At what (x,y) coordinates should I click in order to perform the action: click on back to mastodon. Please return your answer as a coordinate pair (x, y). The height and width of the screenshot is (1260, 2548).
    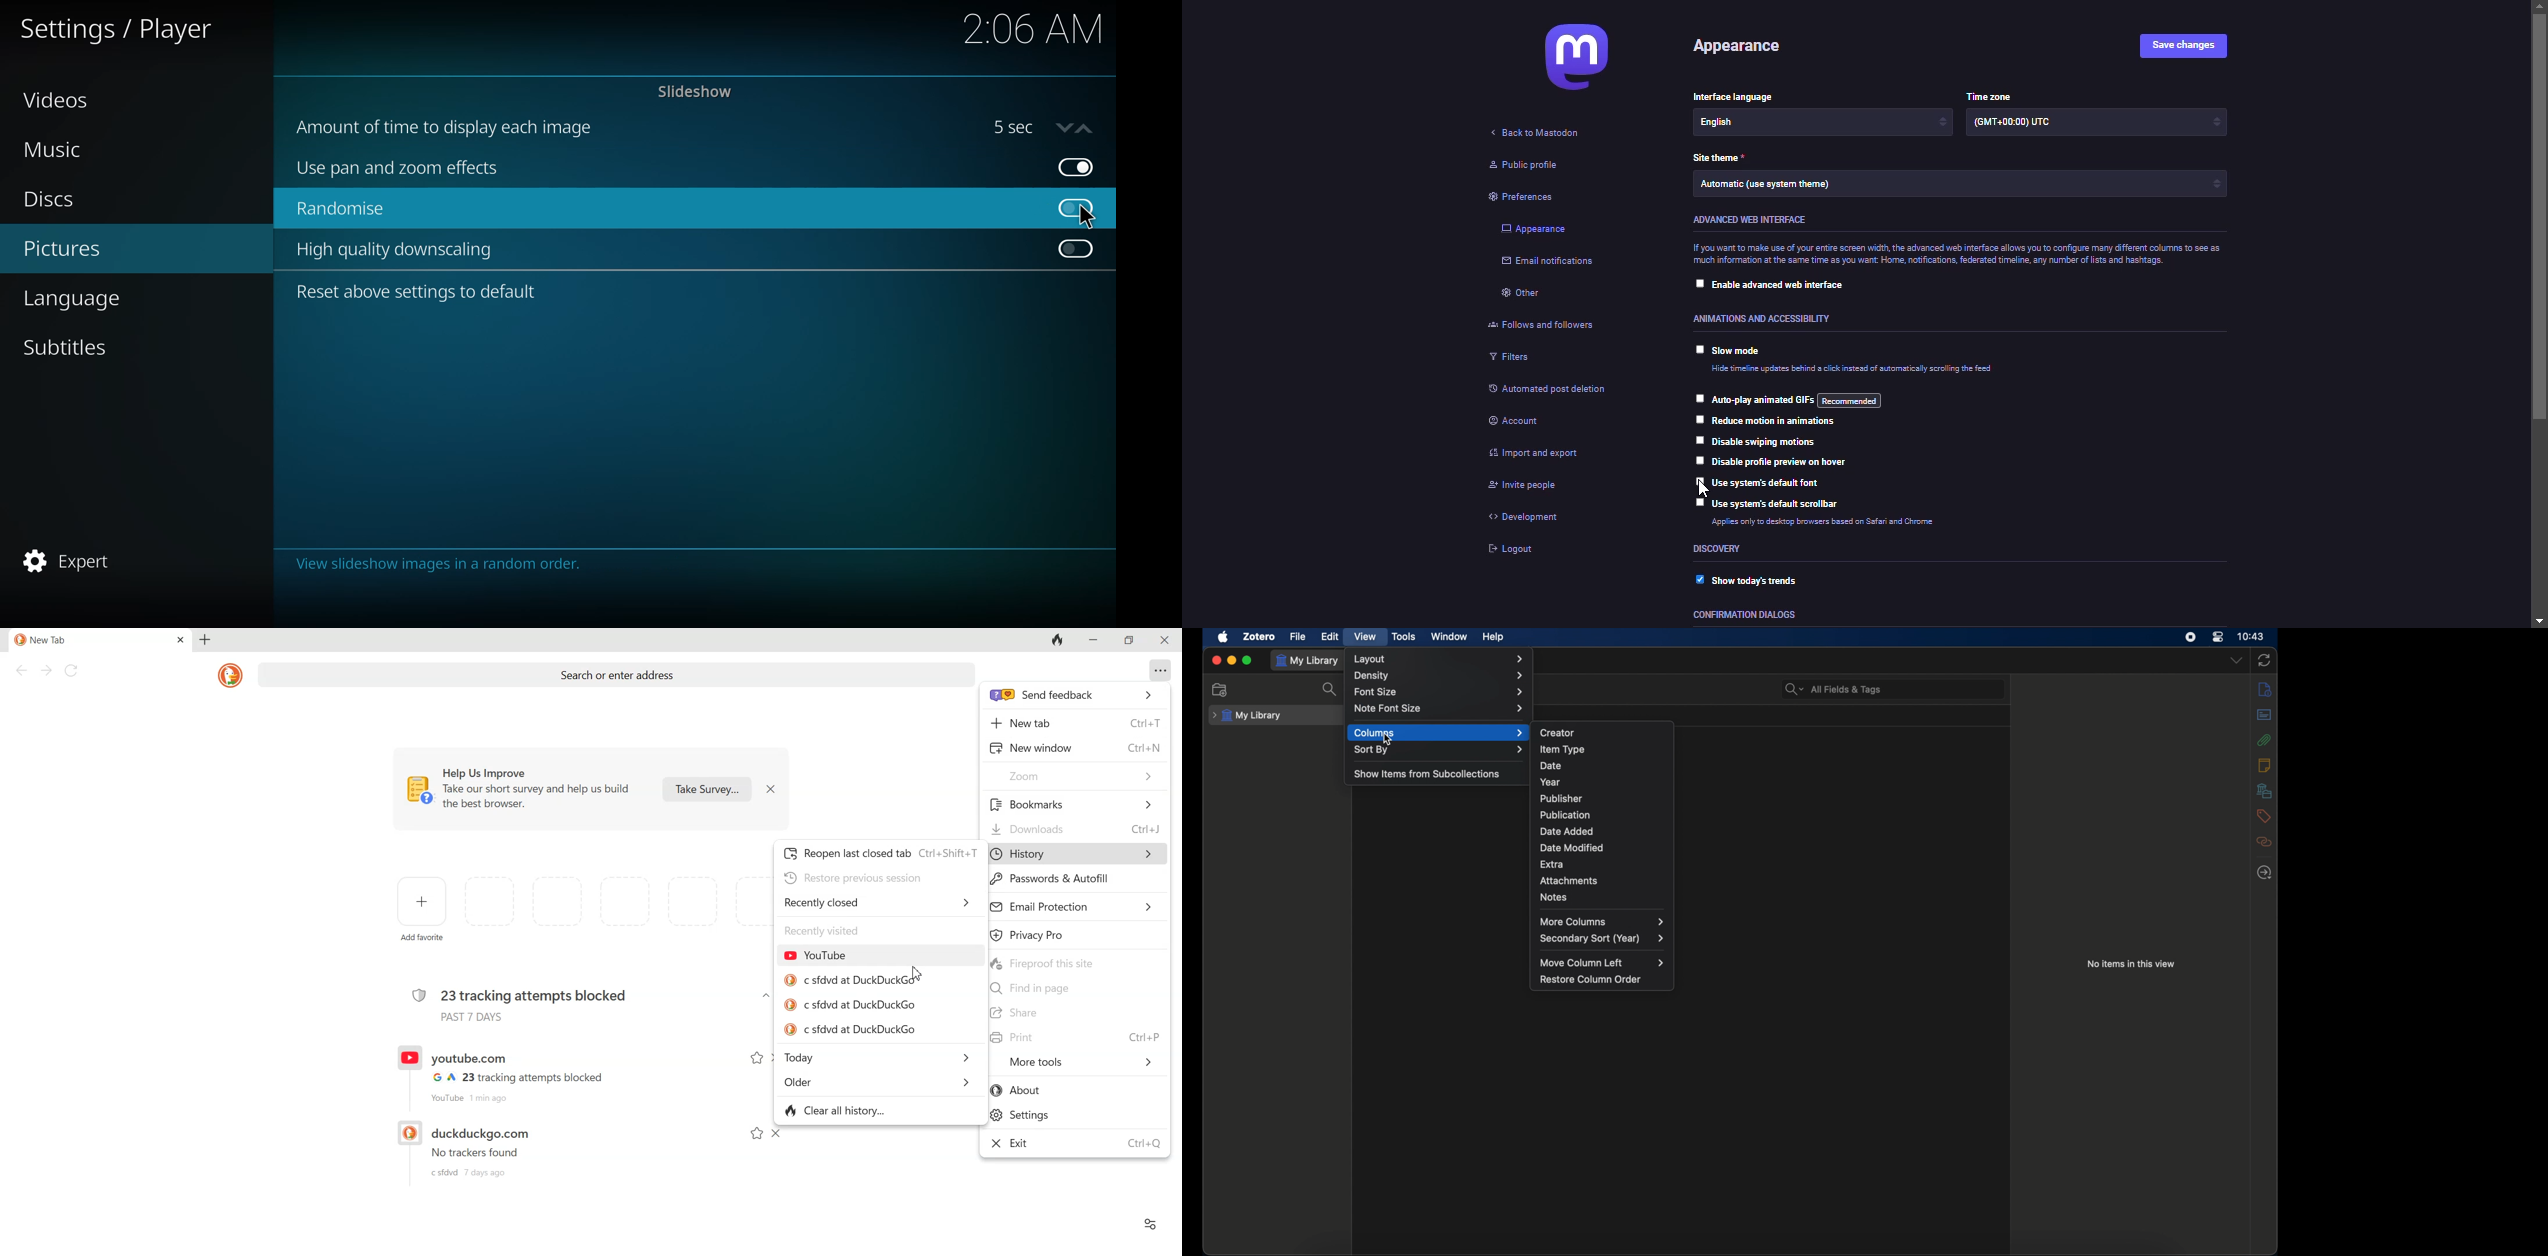
    Looking at the image, I should click on (1541, 135).